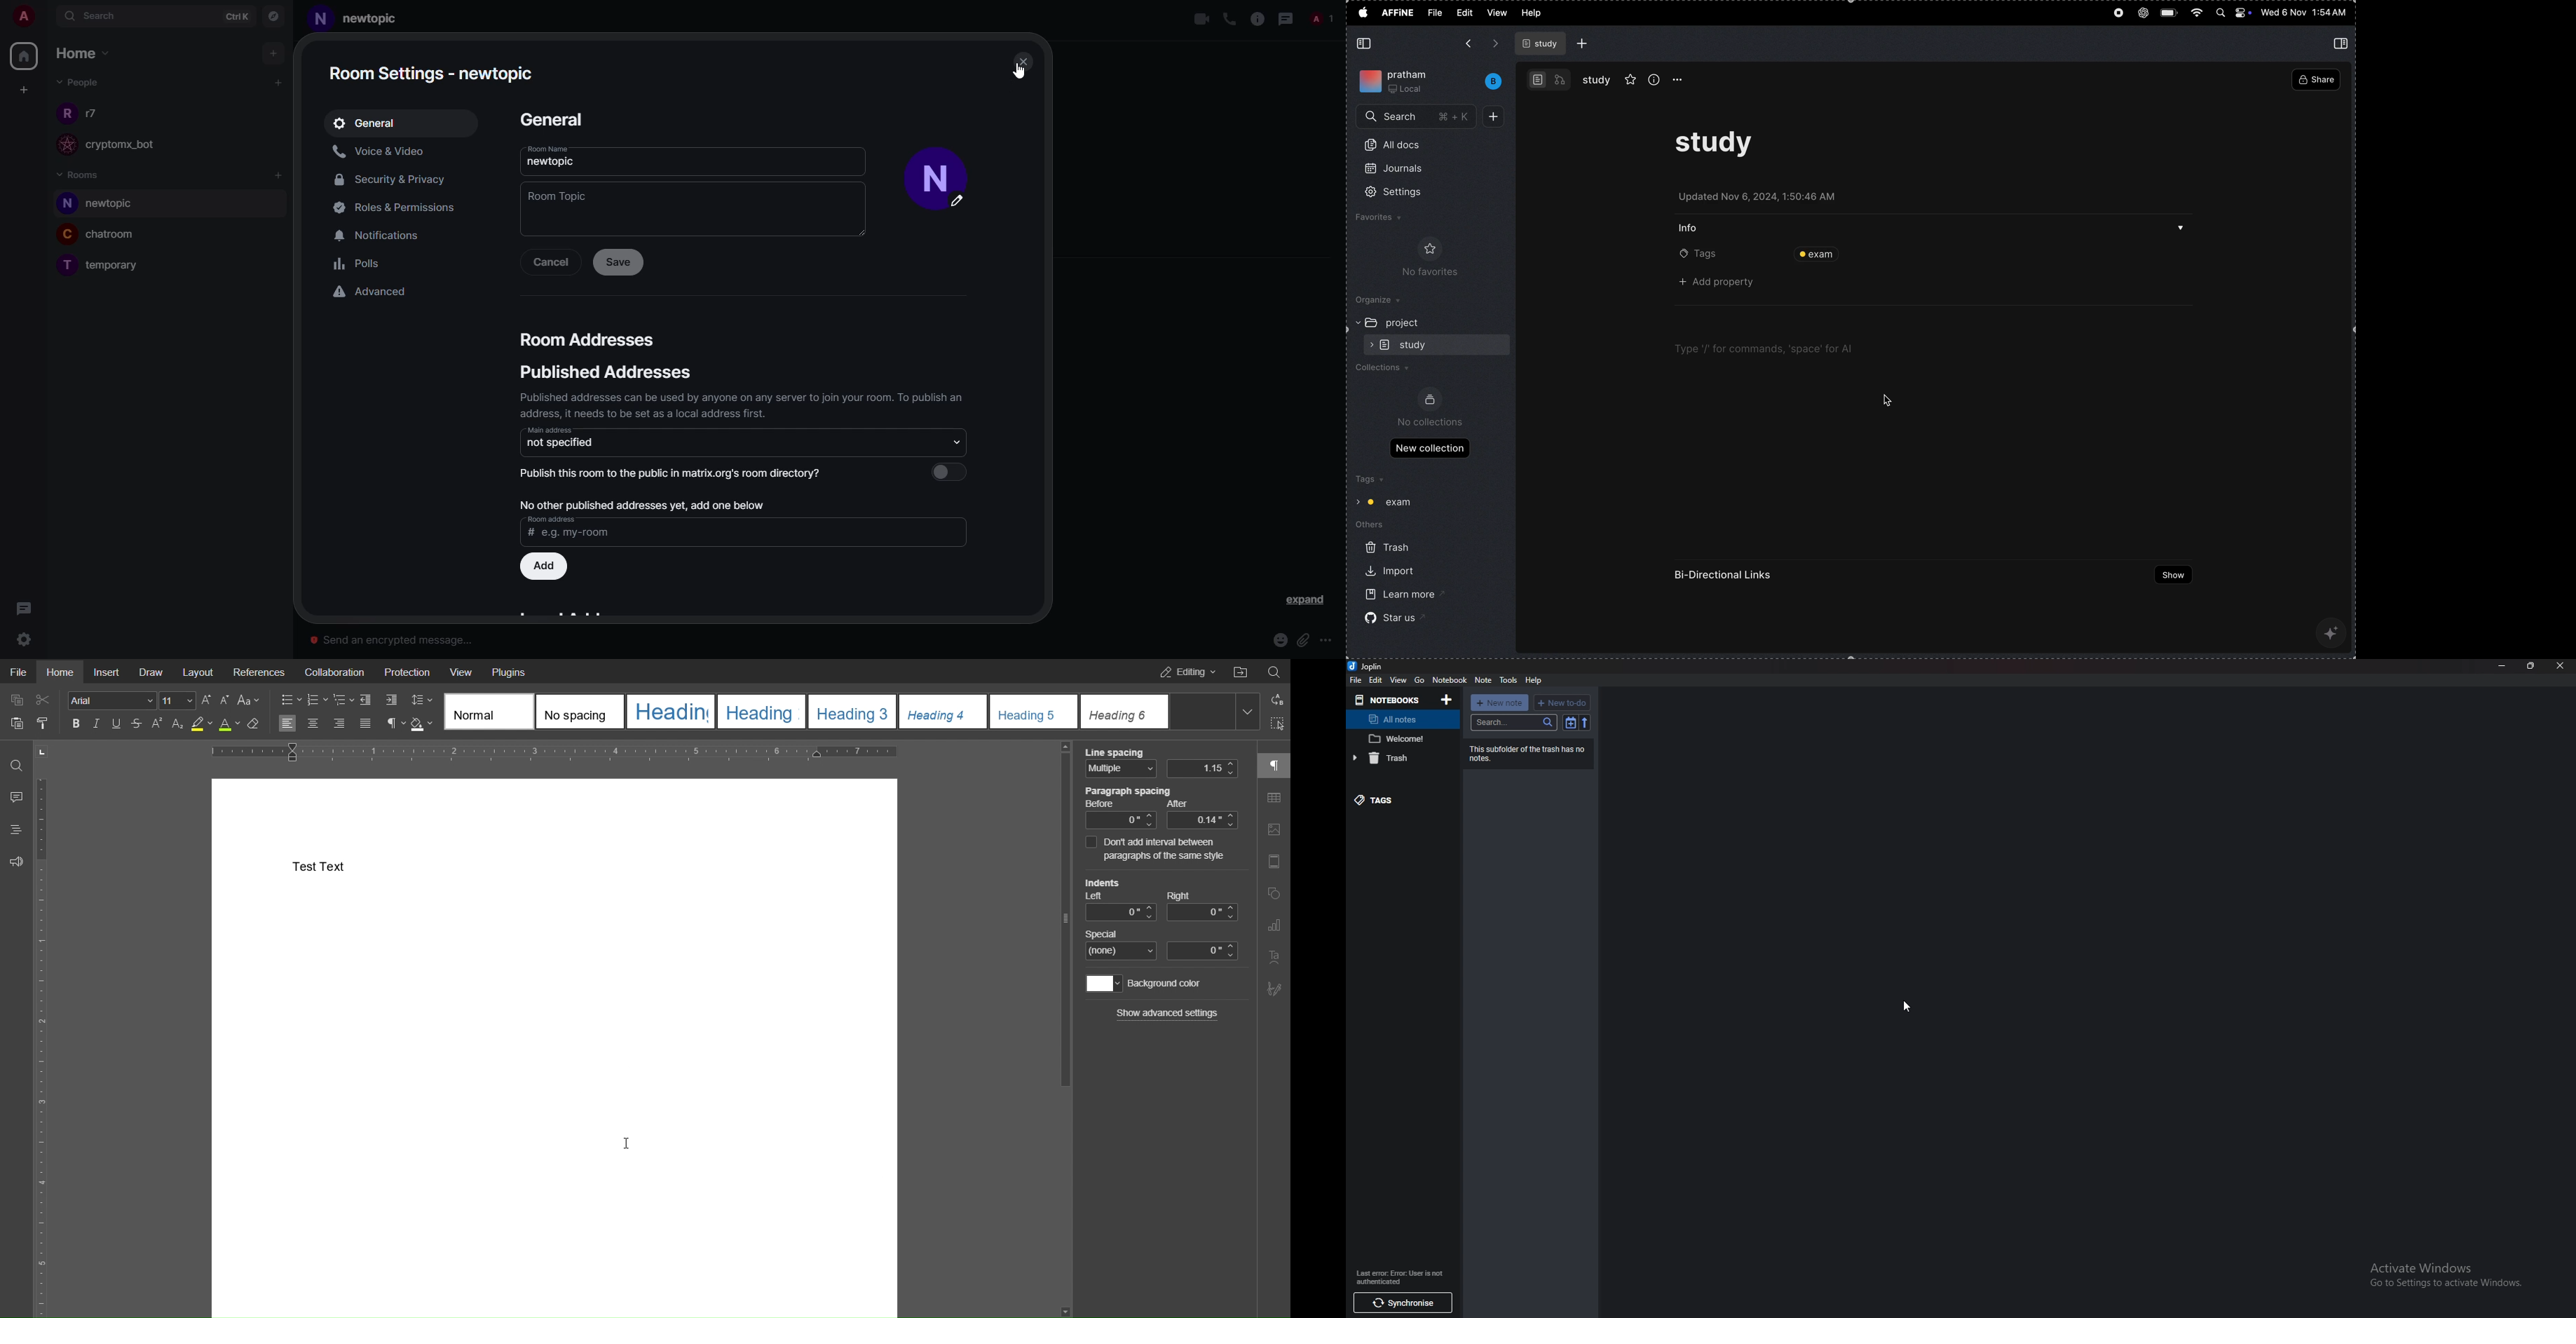  Describe the element at coordinates (25, 639) in the screenshot. I see `settings` at that location.